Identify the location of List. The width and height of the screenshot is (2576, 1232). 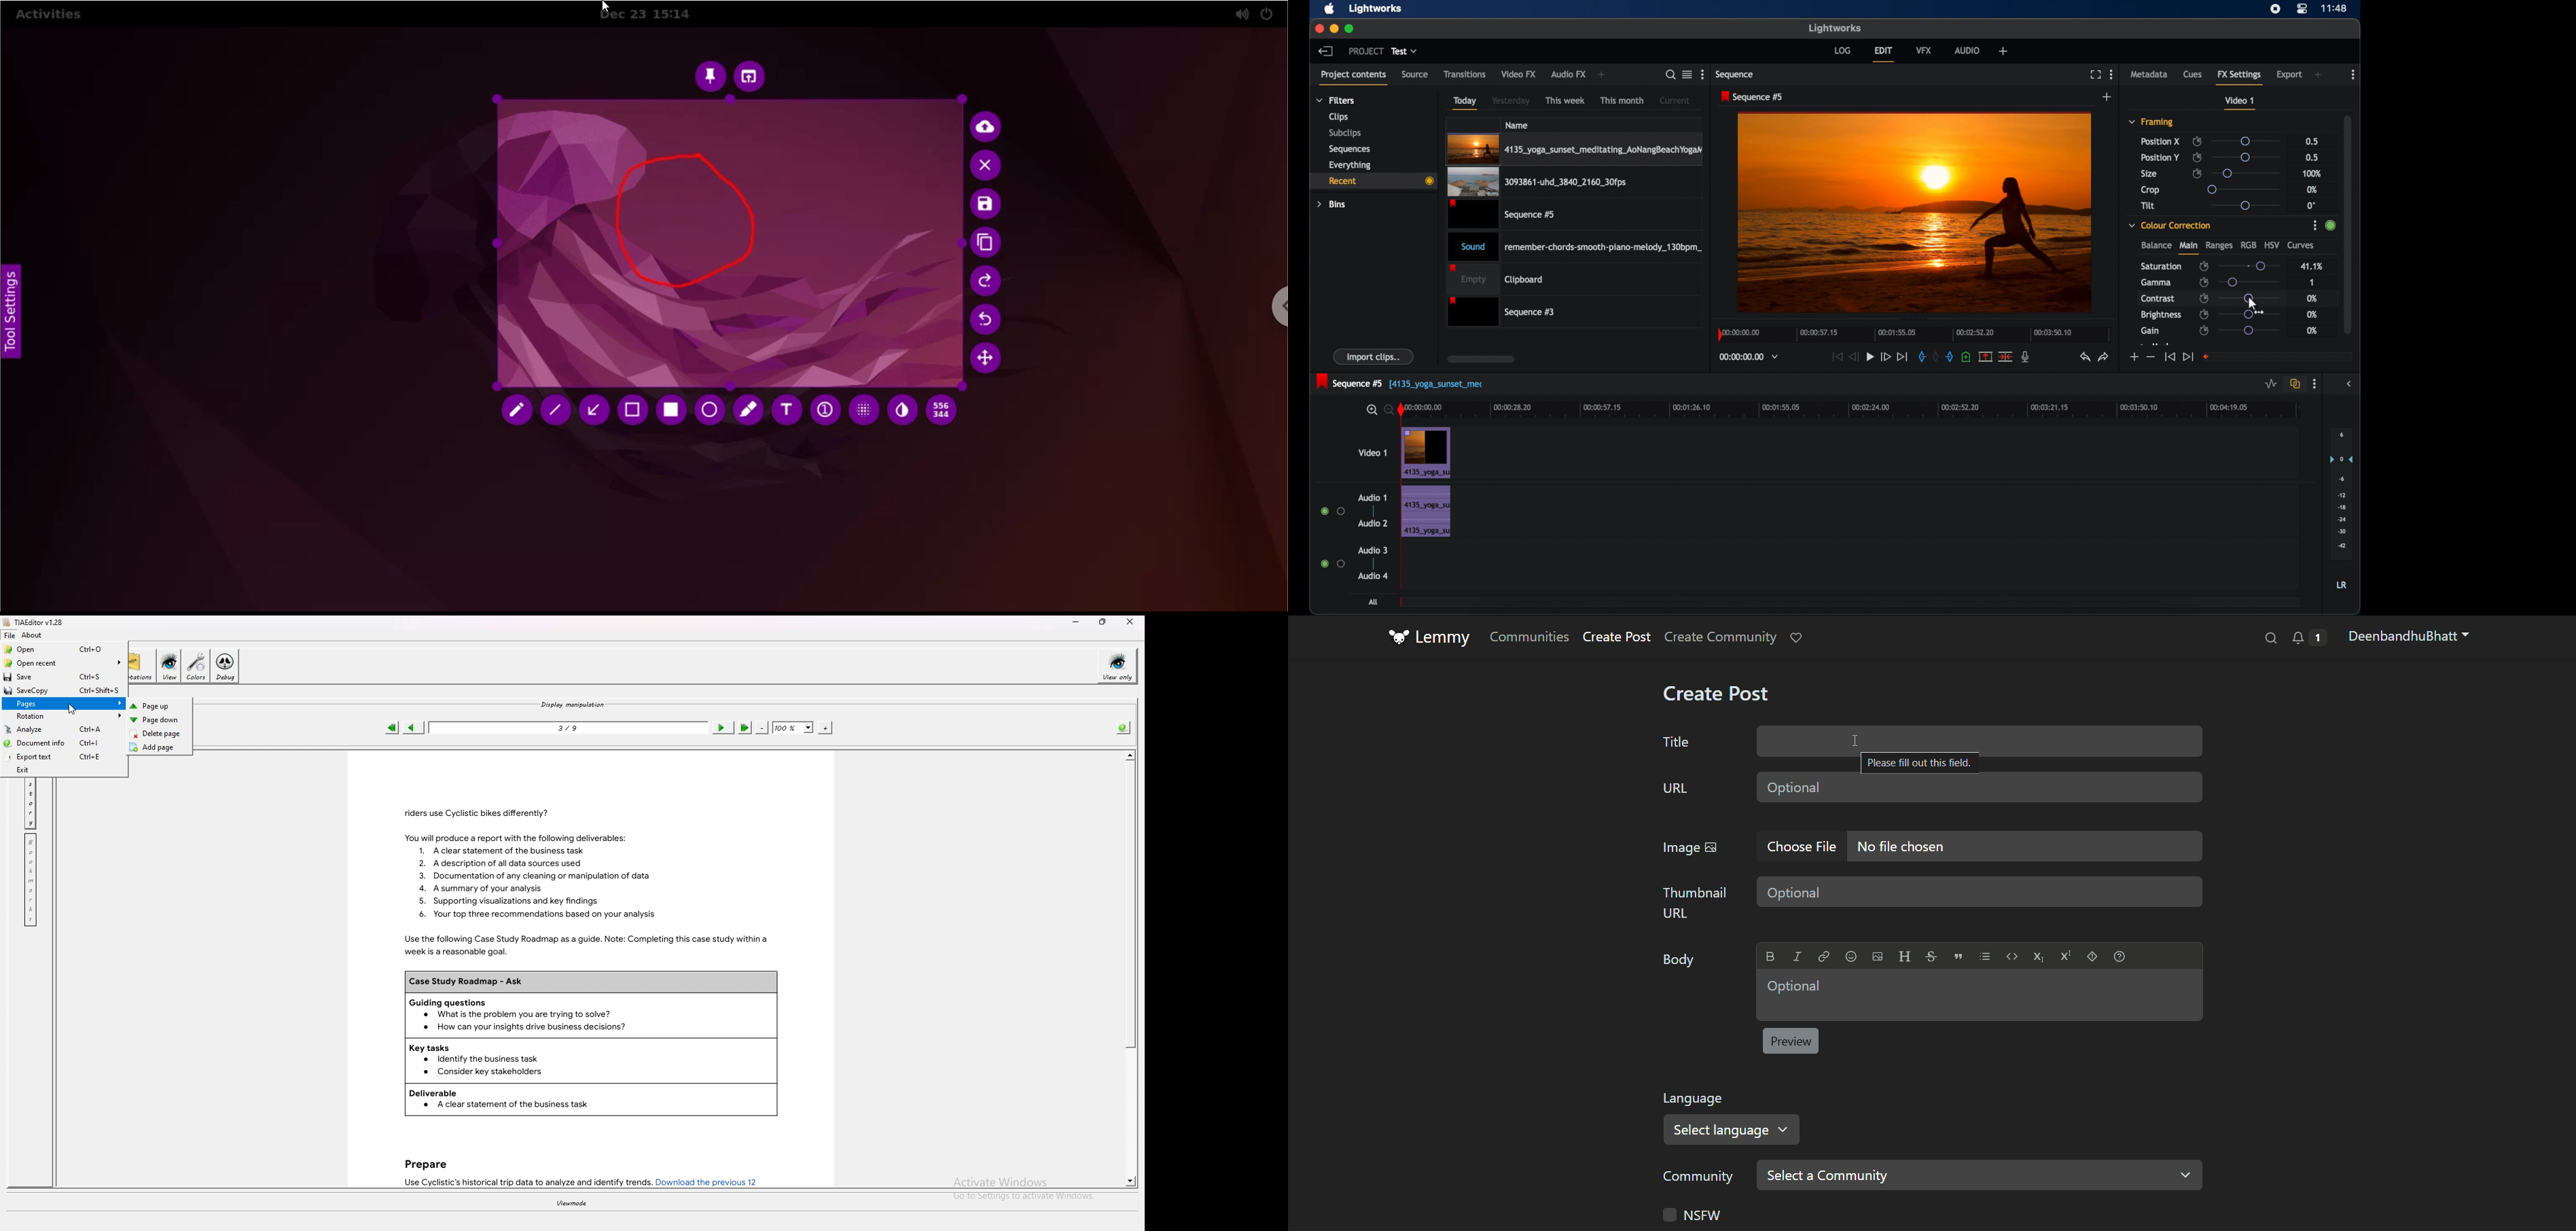
(1985, 956).